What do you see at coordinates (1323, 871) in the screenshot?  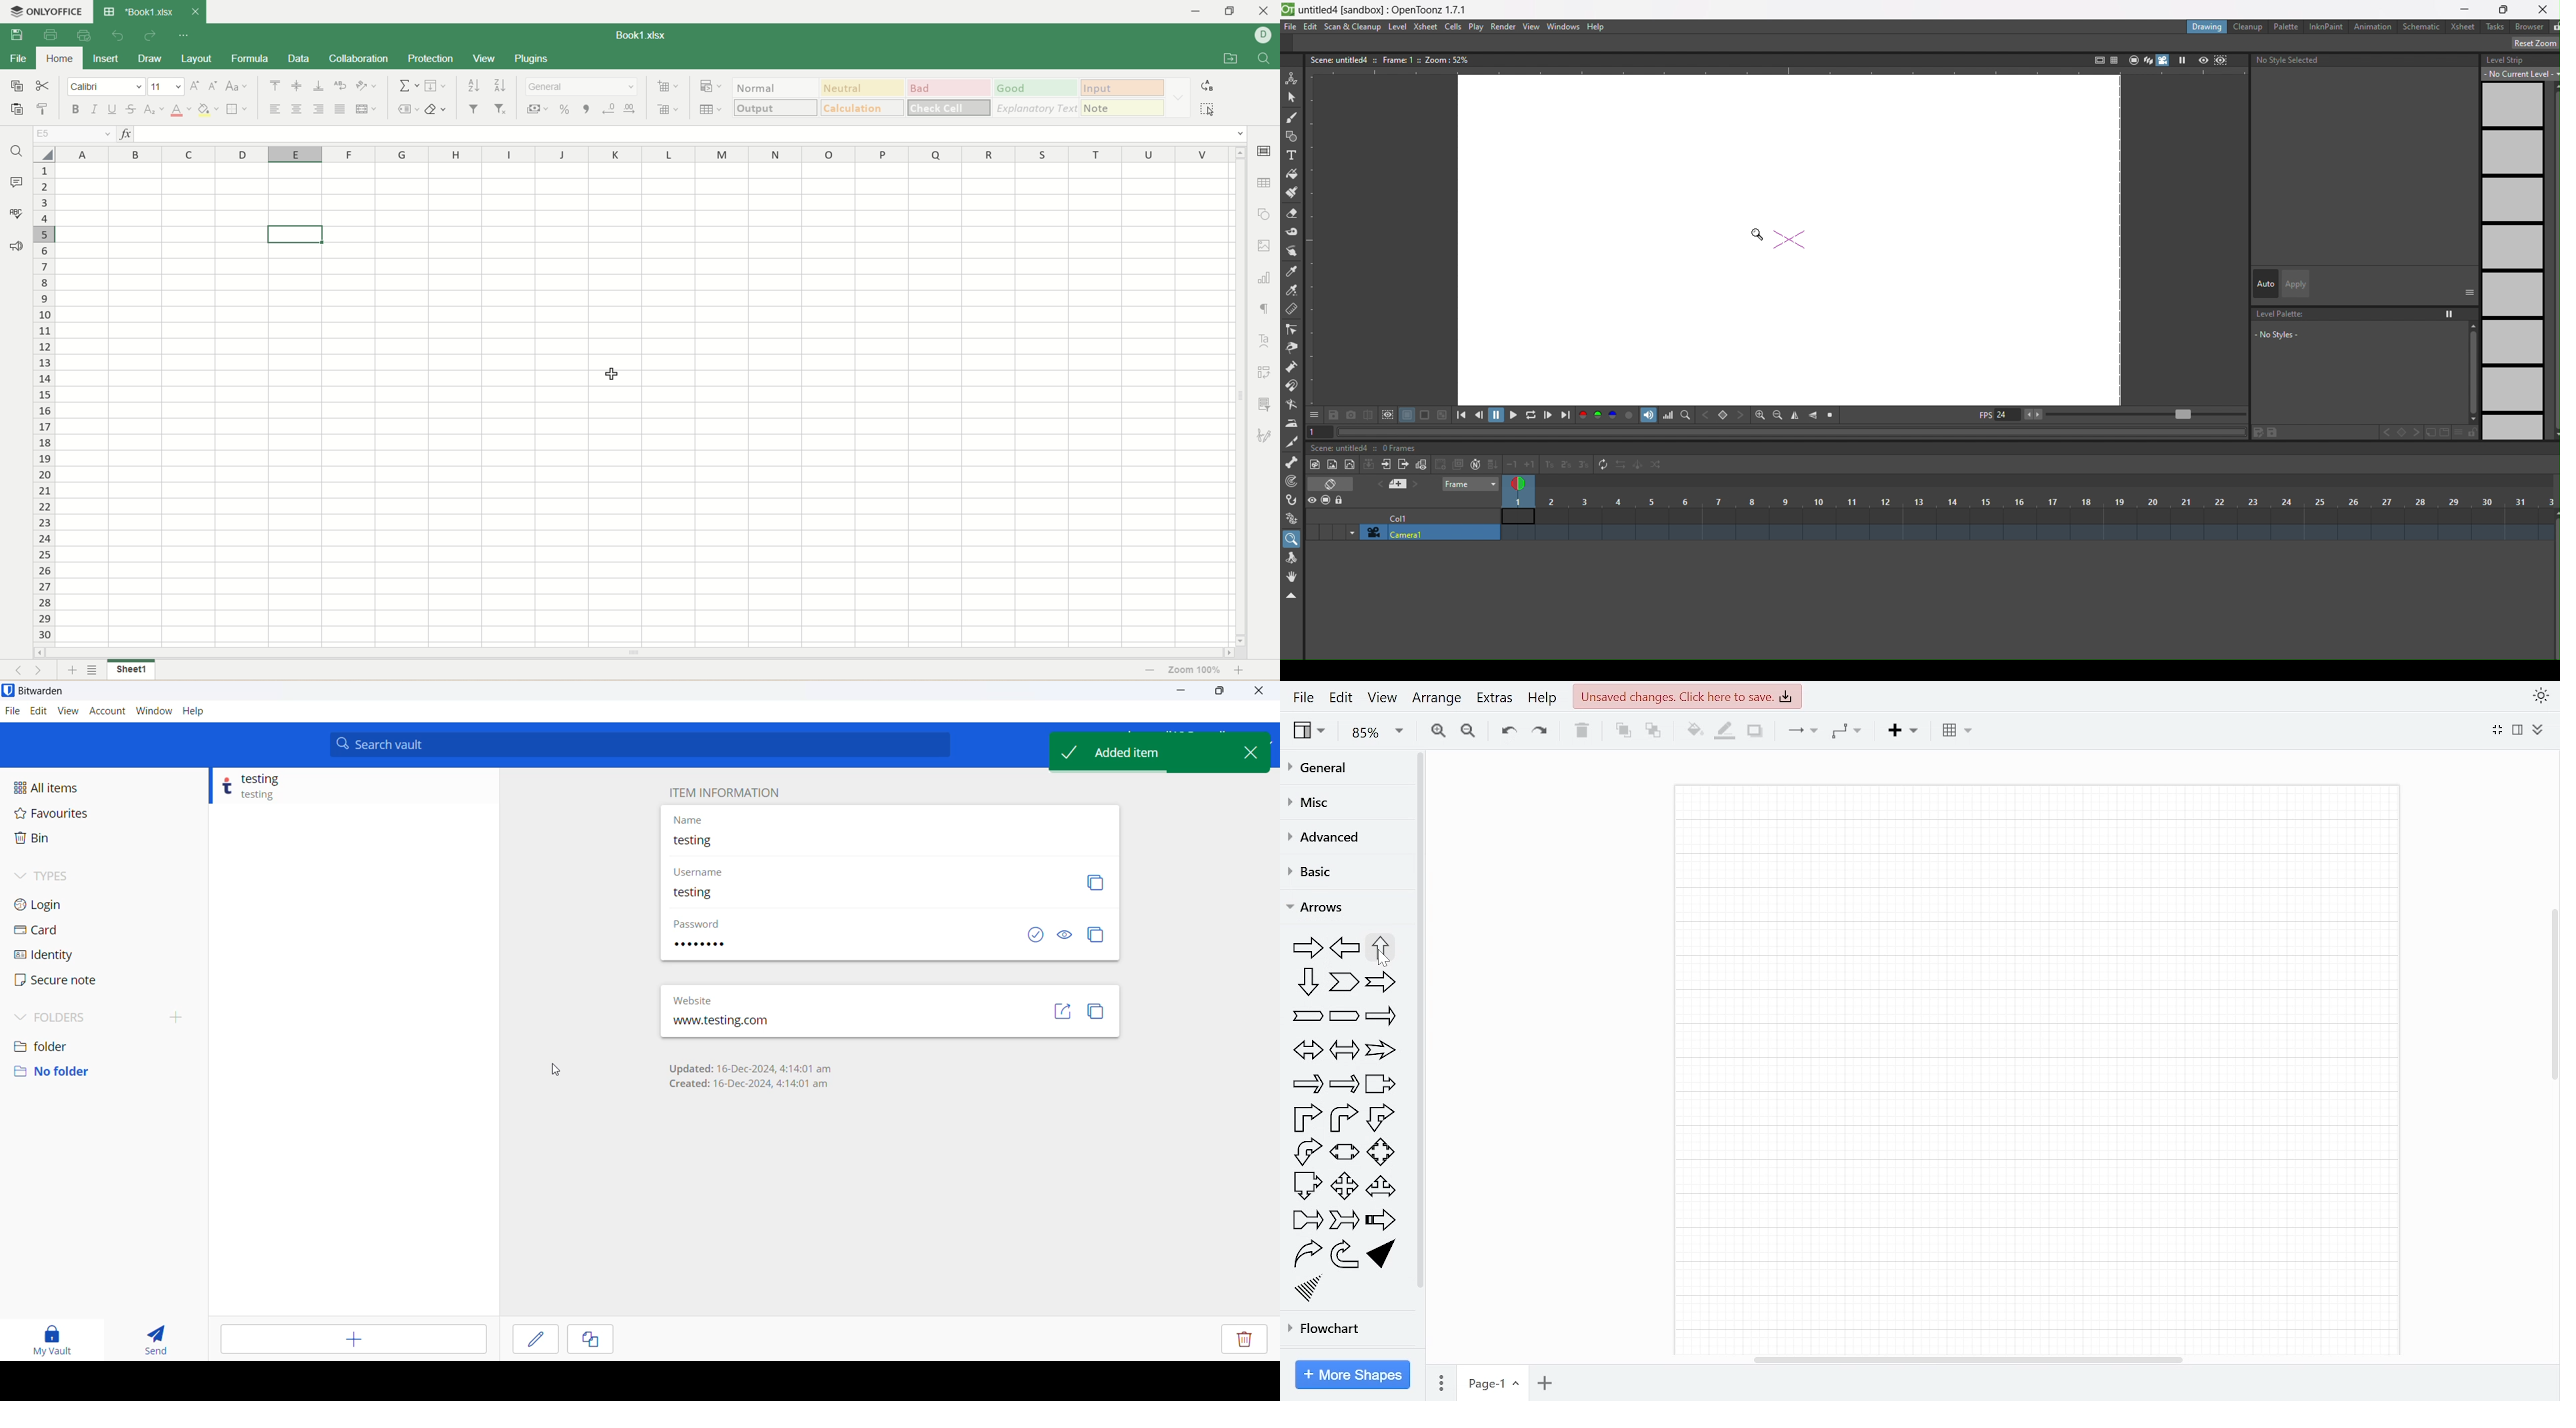 I see `Basic` at bounding box center [1323, 871].